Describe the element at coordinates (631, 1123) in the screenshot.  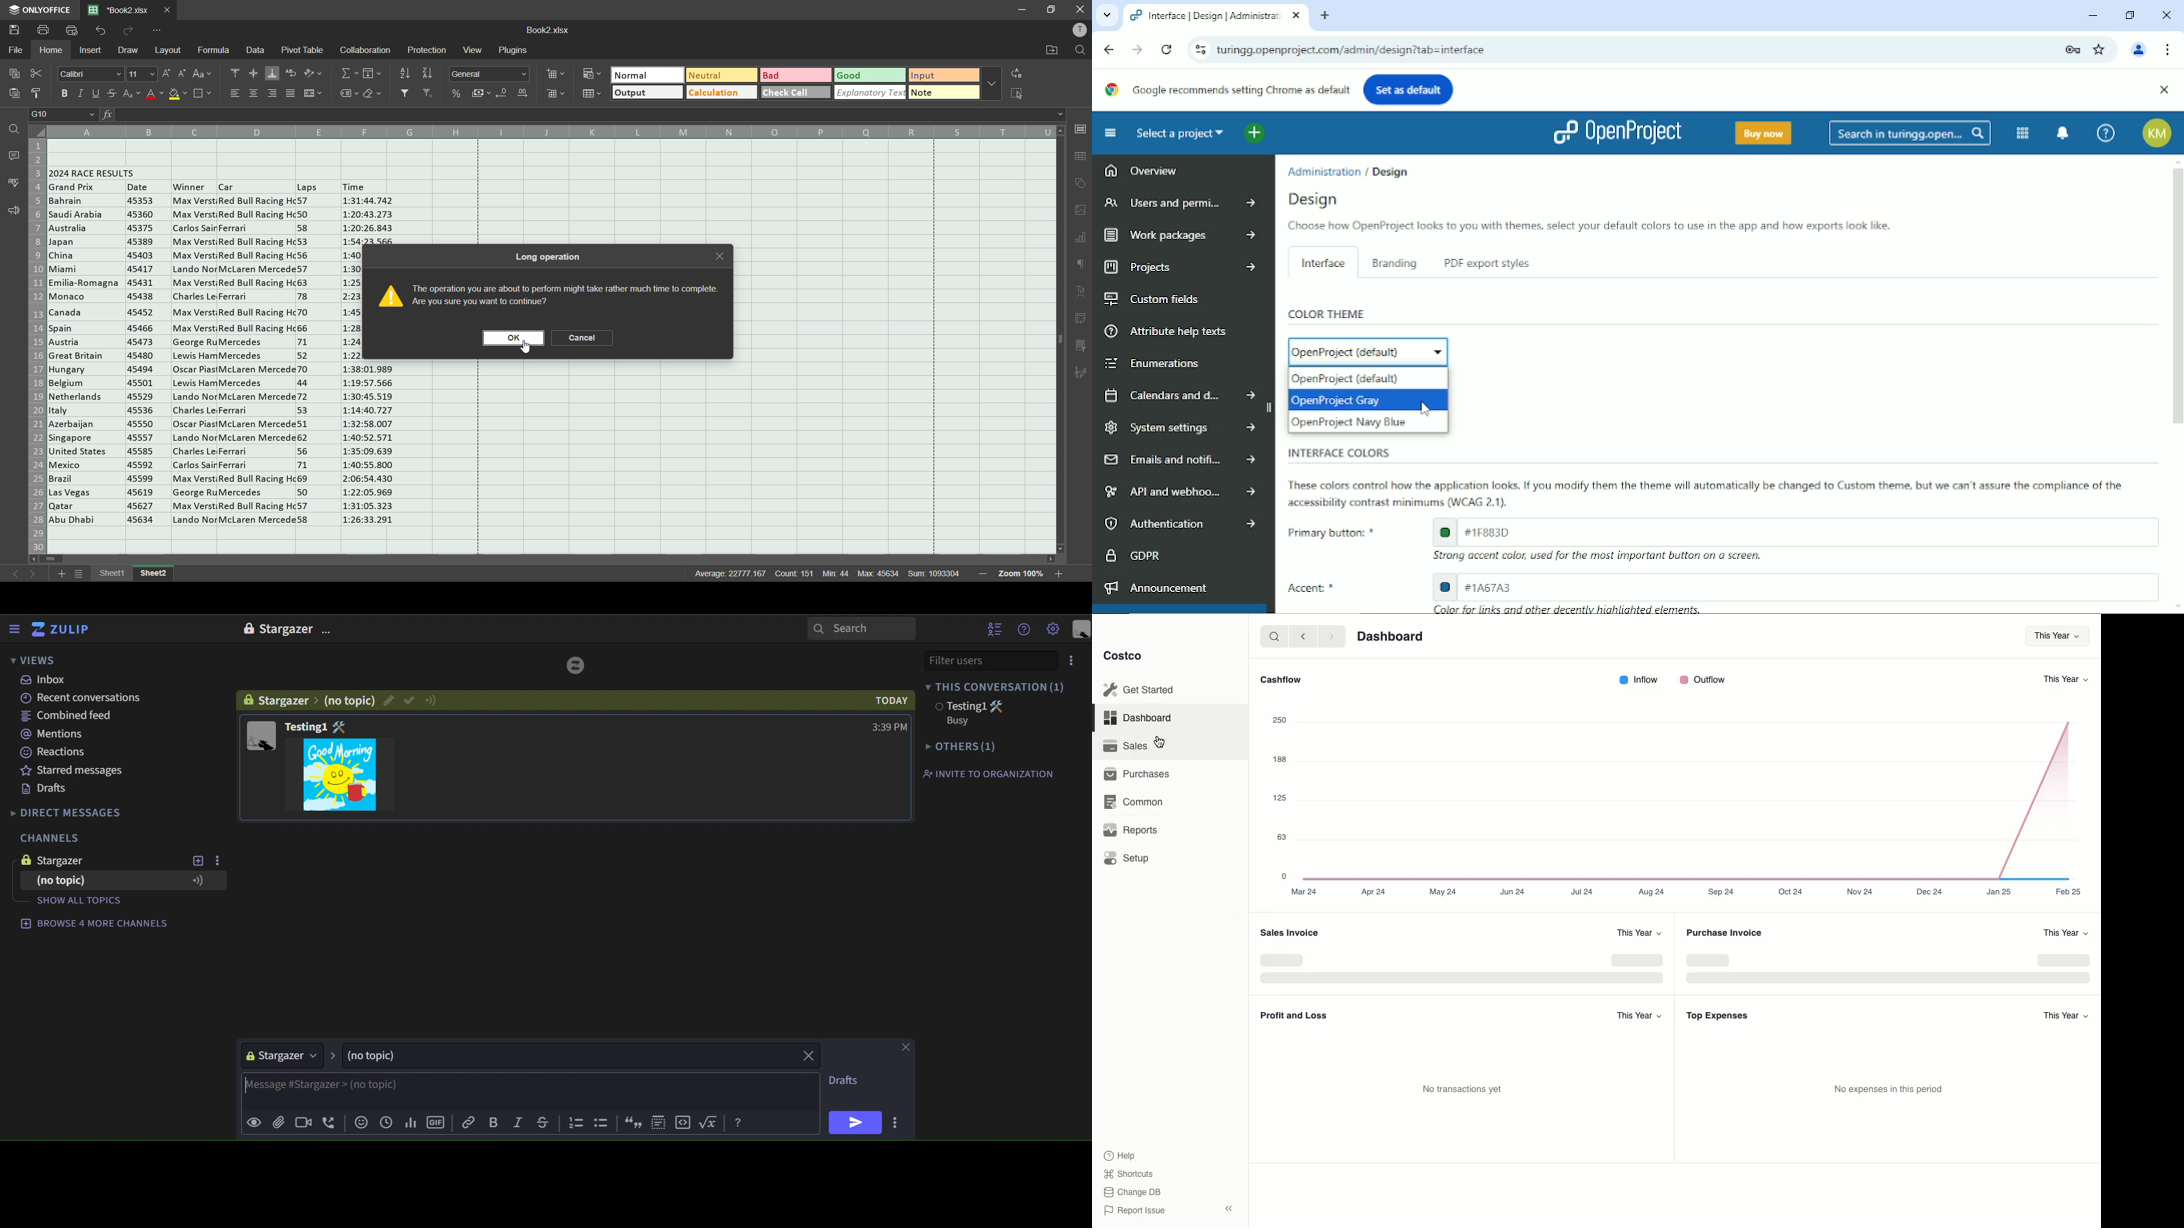
I see `icon` at that location.